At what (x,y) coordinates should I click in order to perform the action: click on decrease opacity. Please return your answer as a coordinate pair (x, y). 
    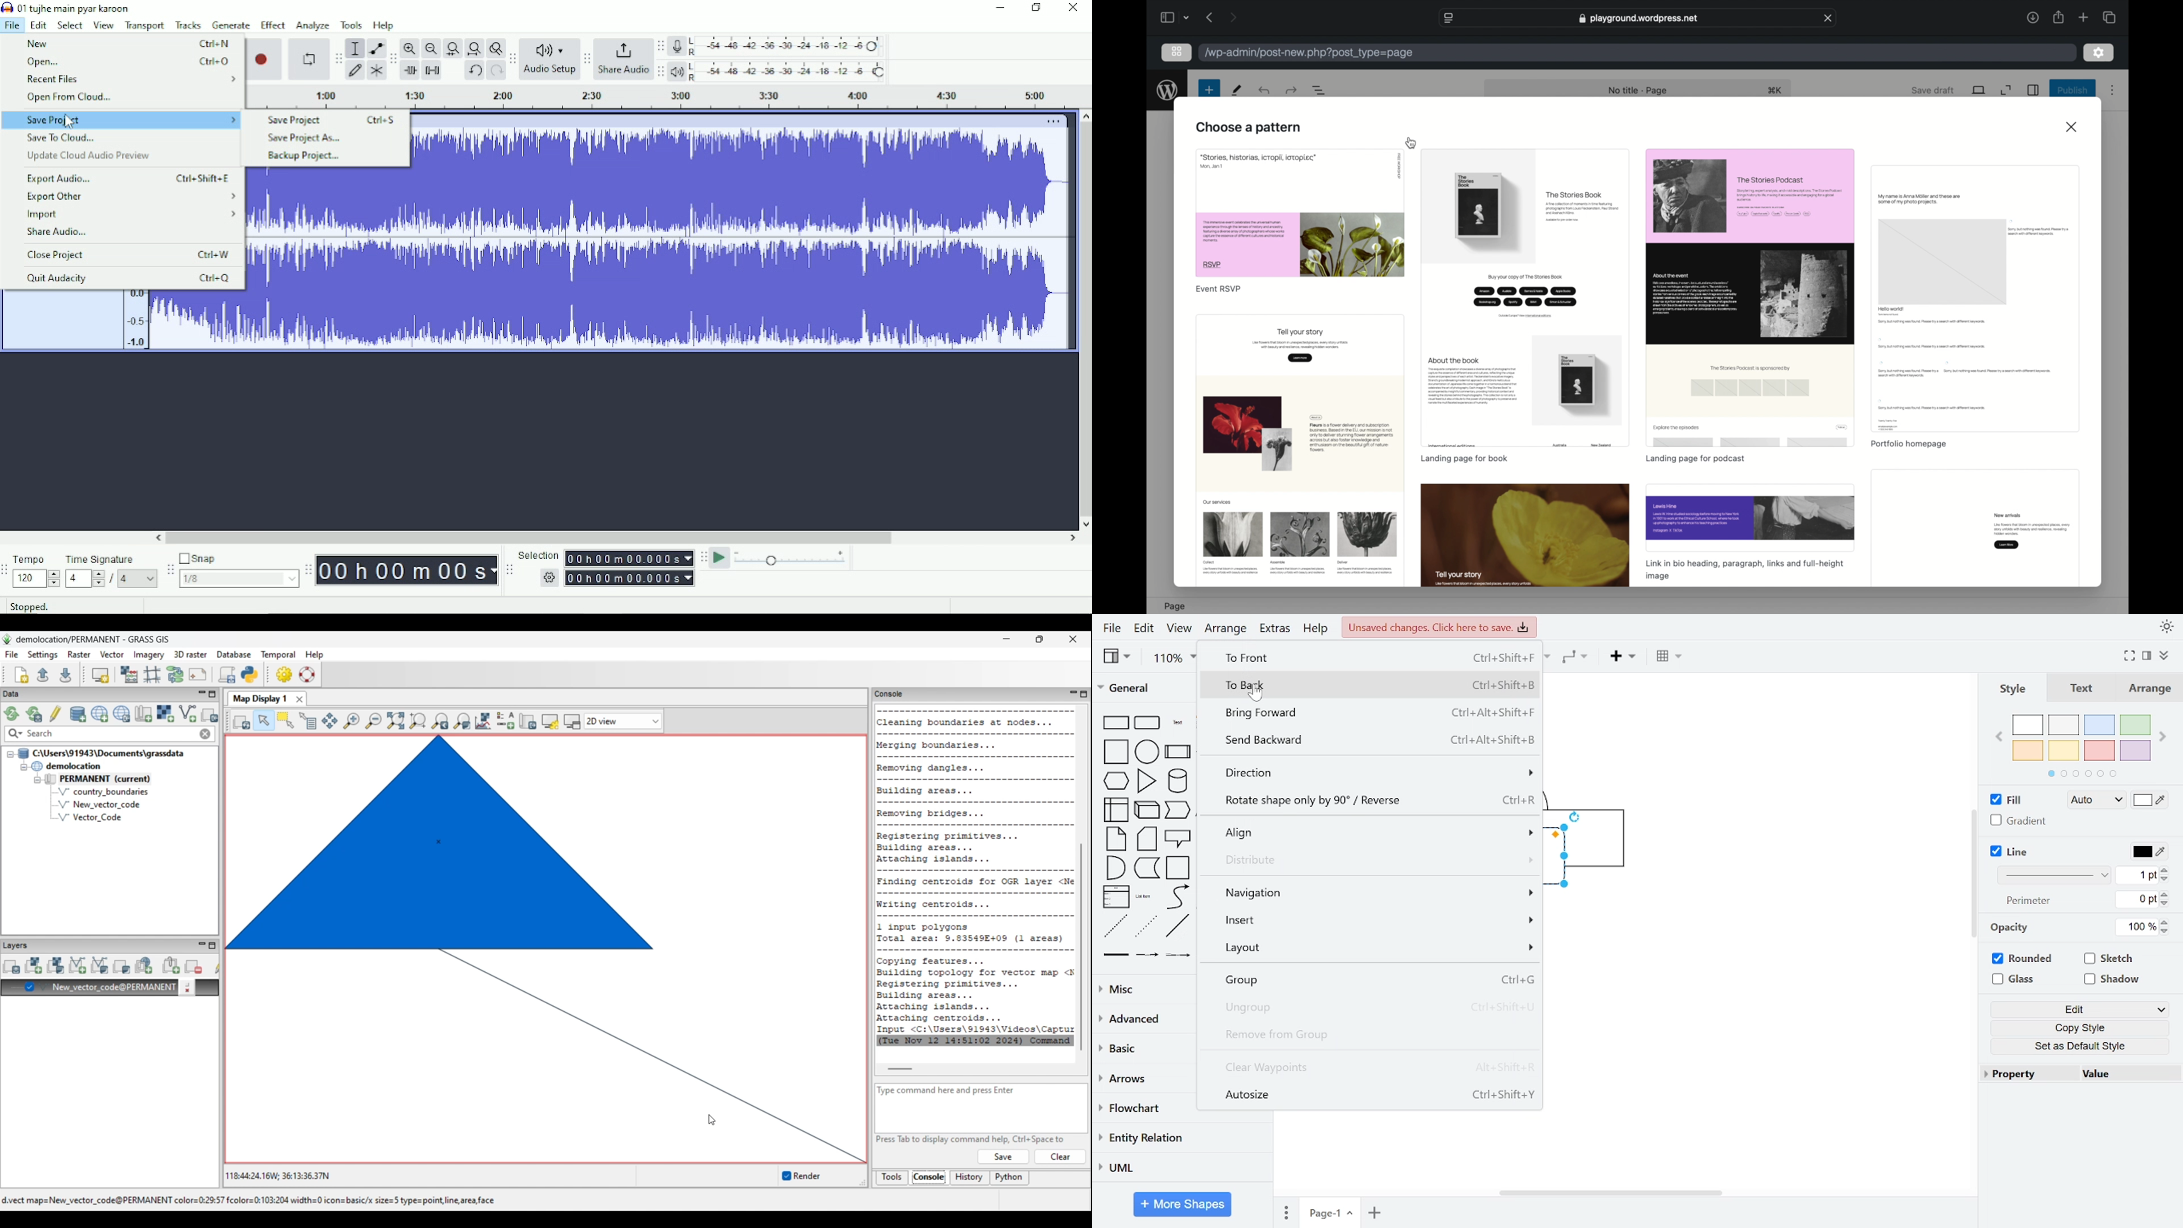
    Looking at the image, I should click on (2166, 931).